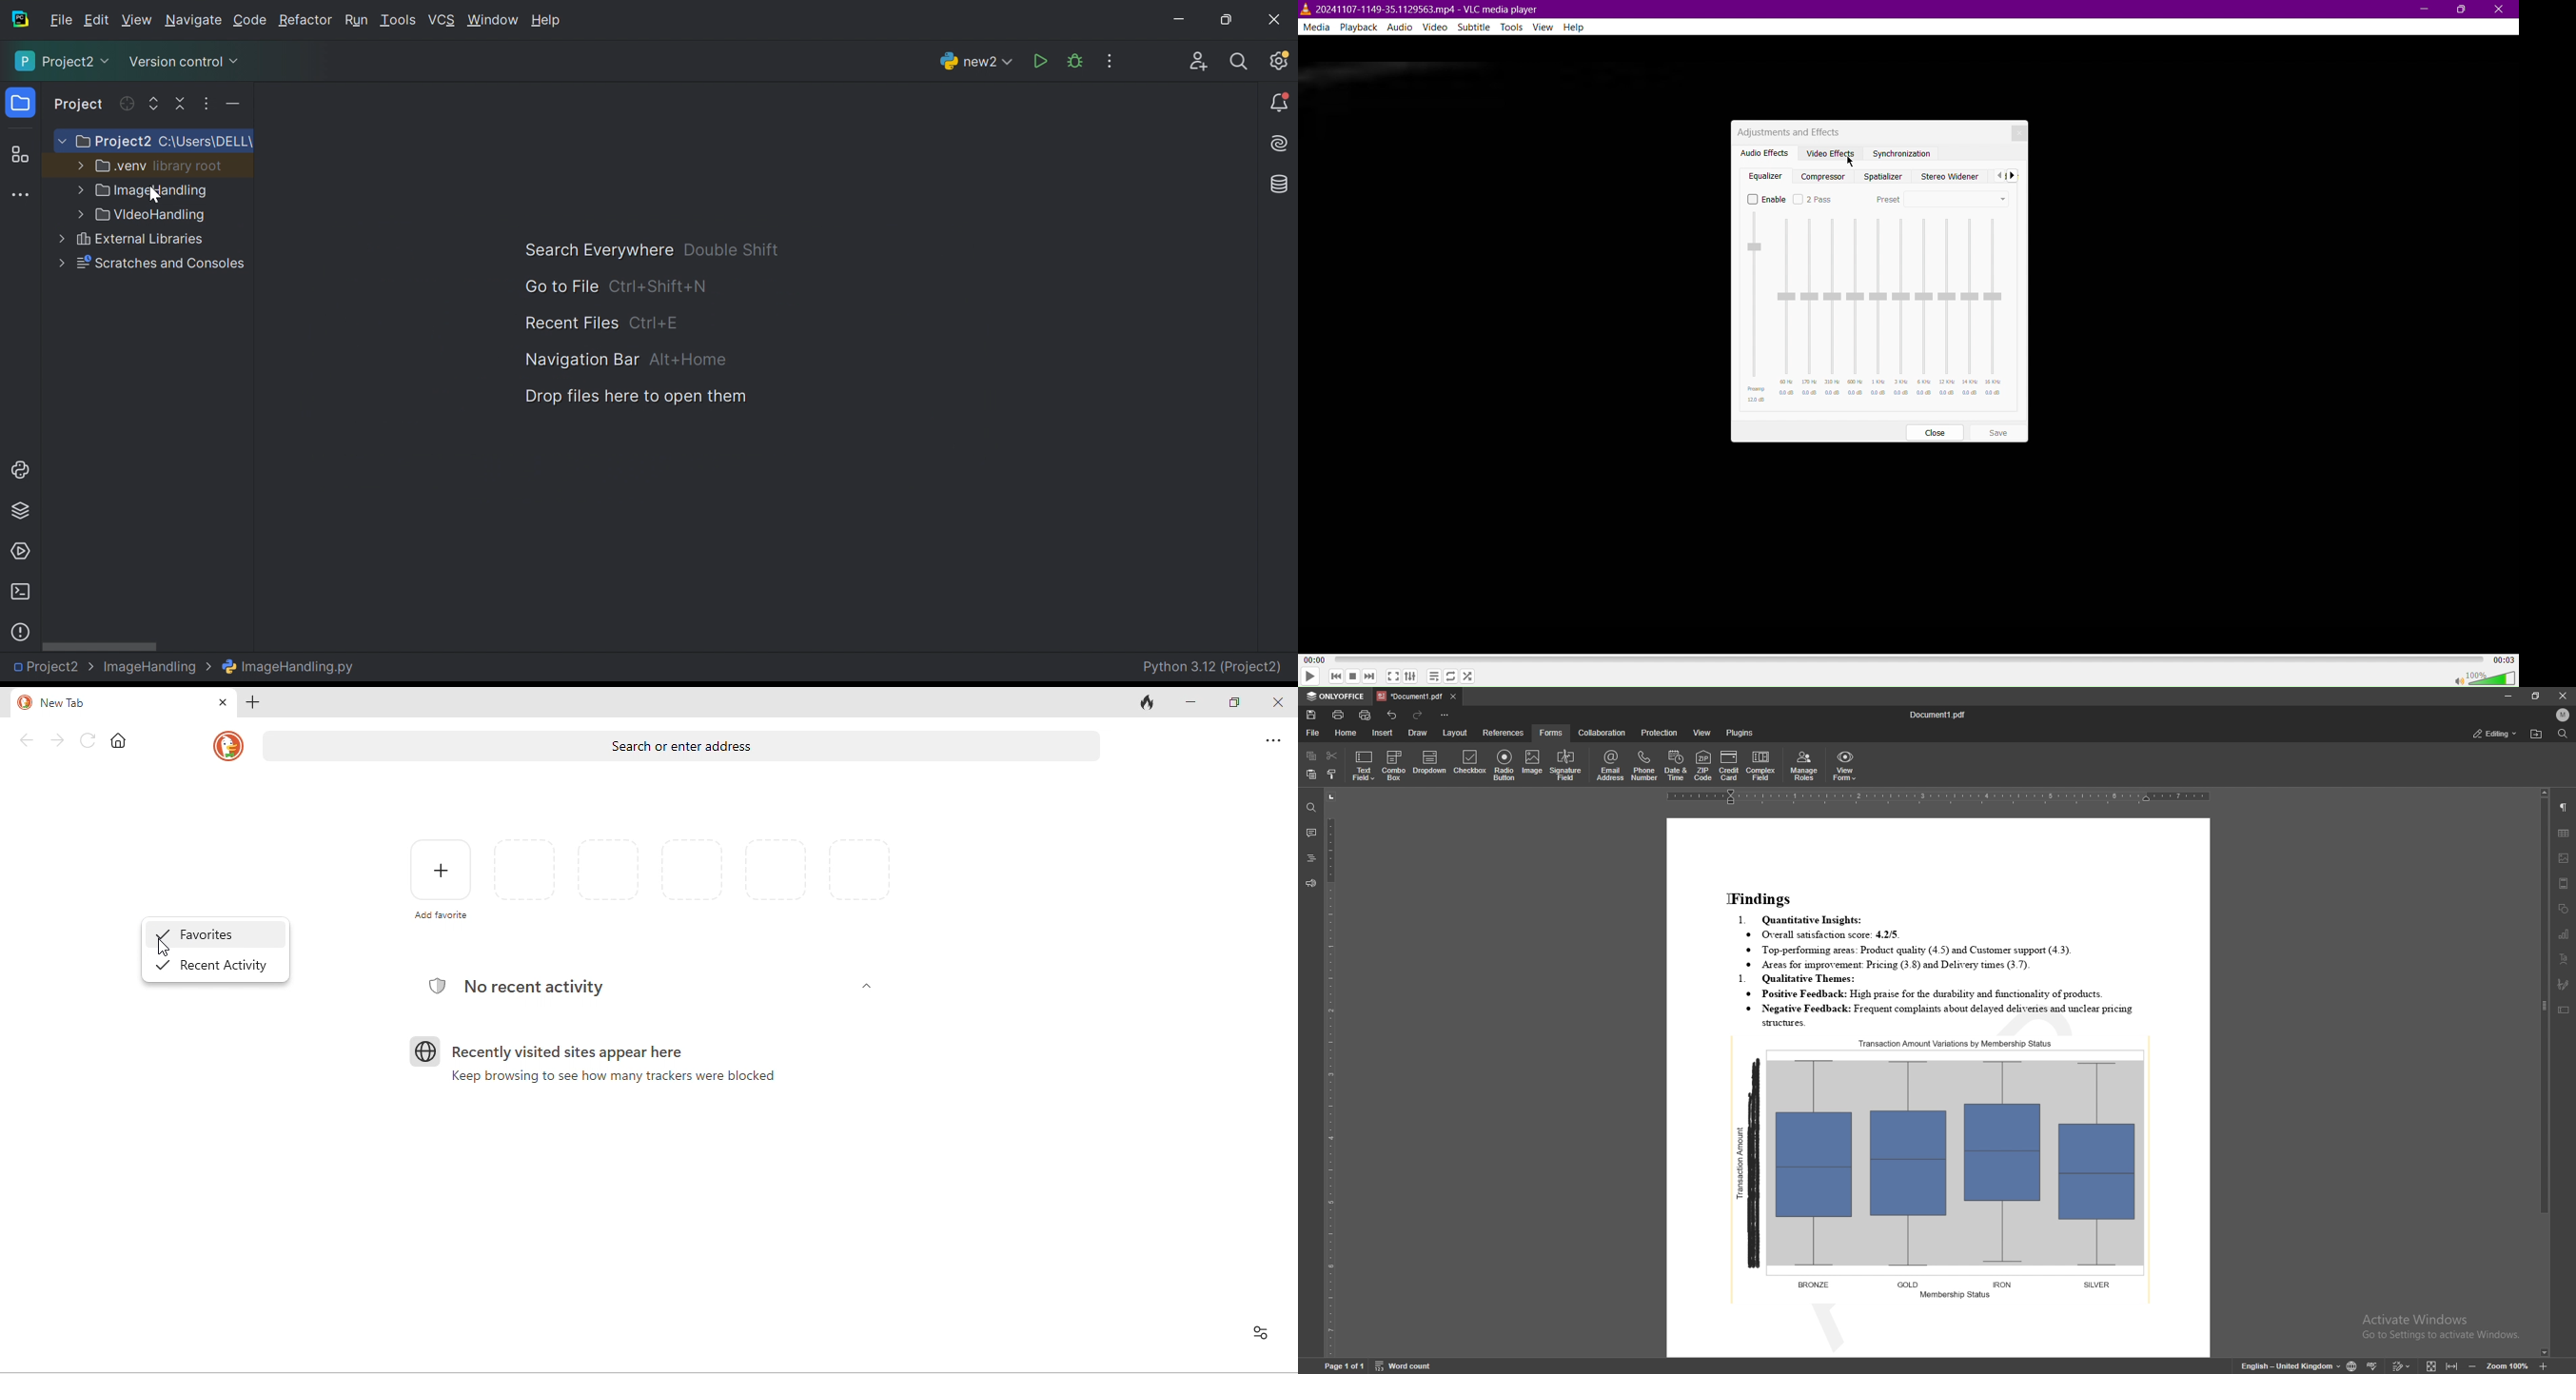 This screenshot has width=2576, height=1400. I want to click on graph, so click(1943, 1166).